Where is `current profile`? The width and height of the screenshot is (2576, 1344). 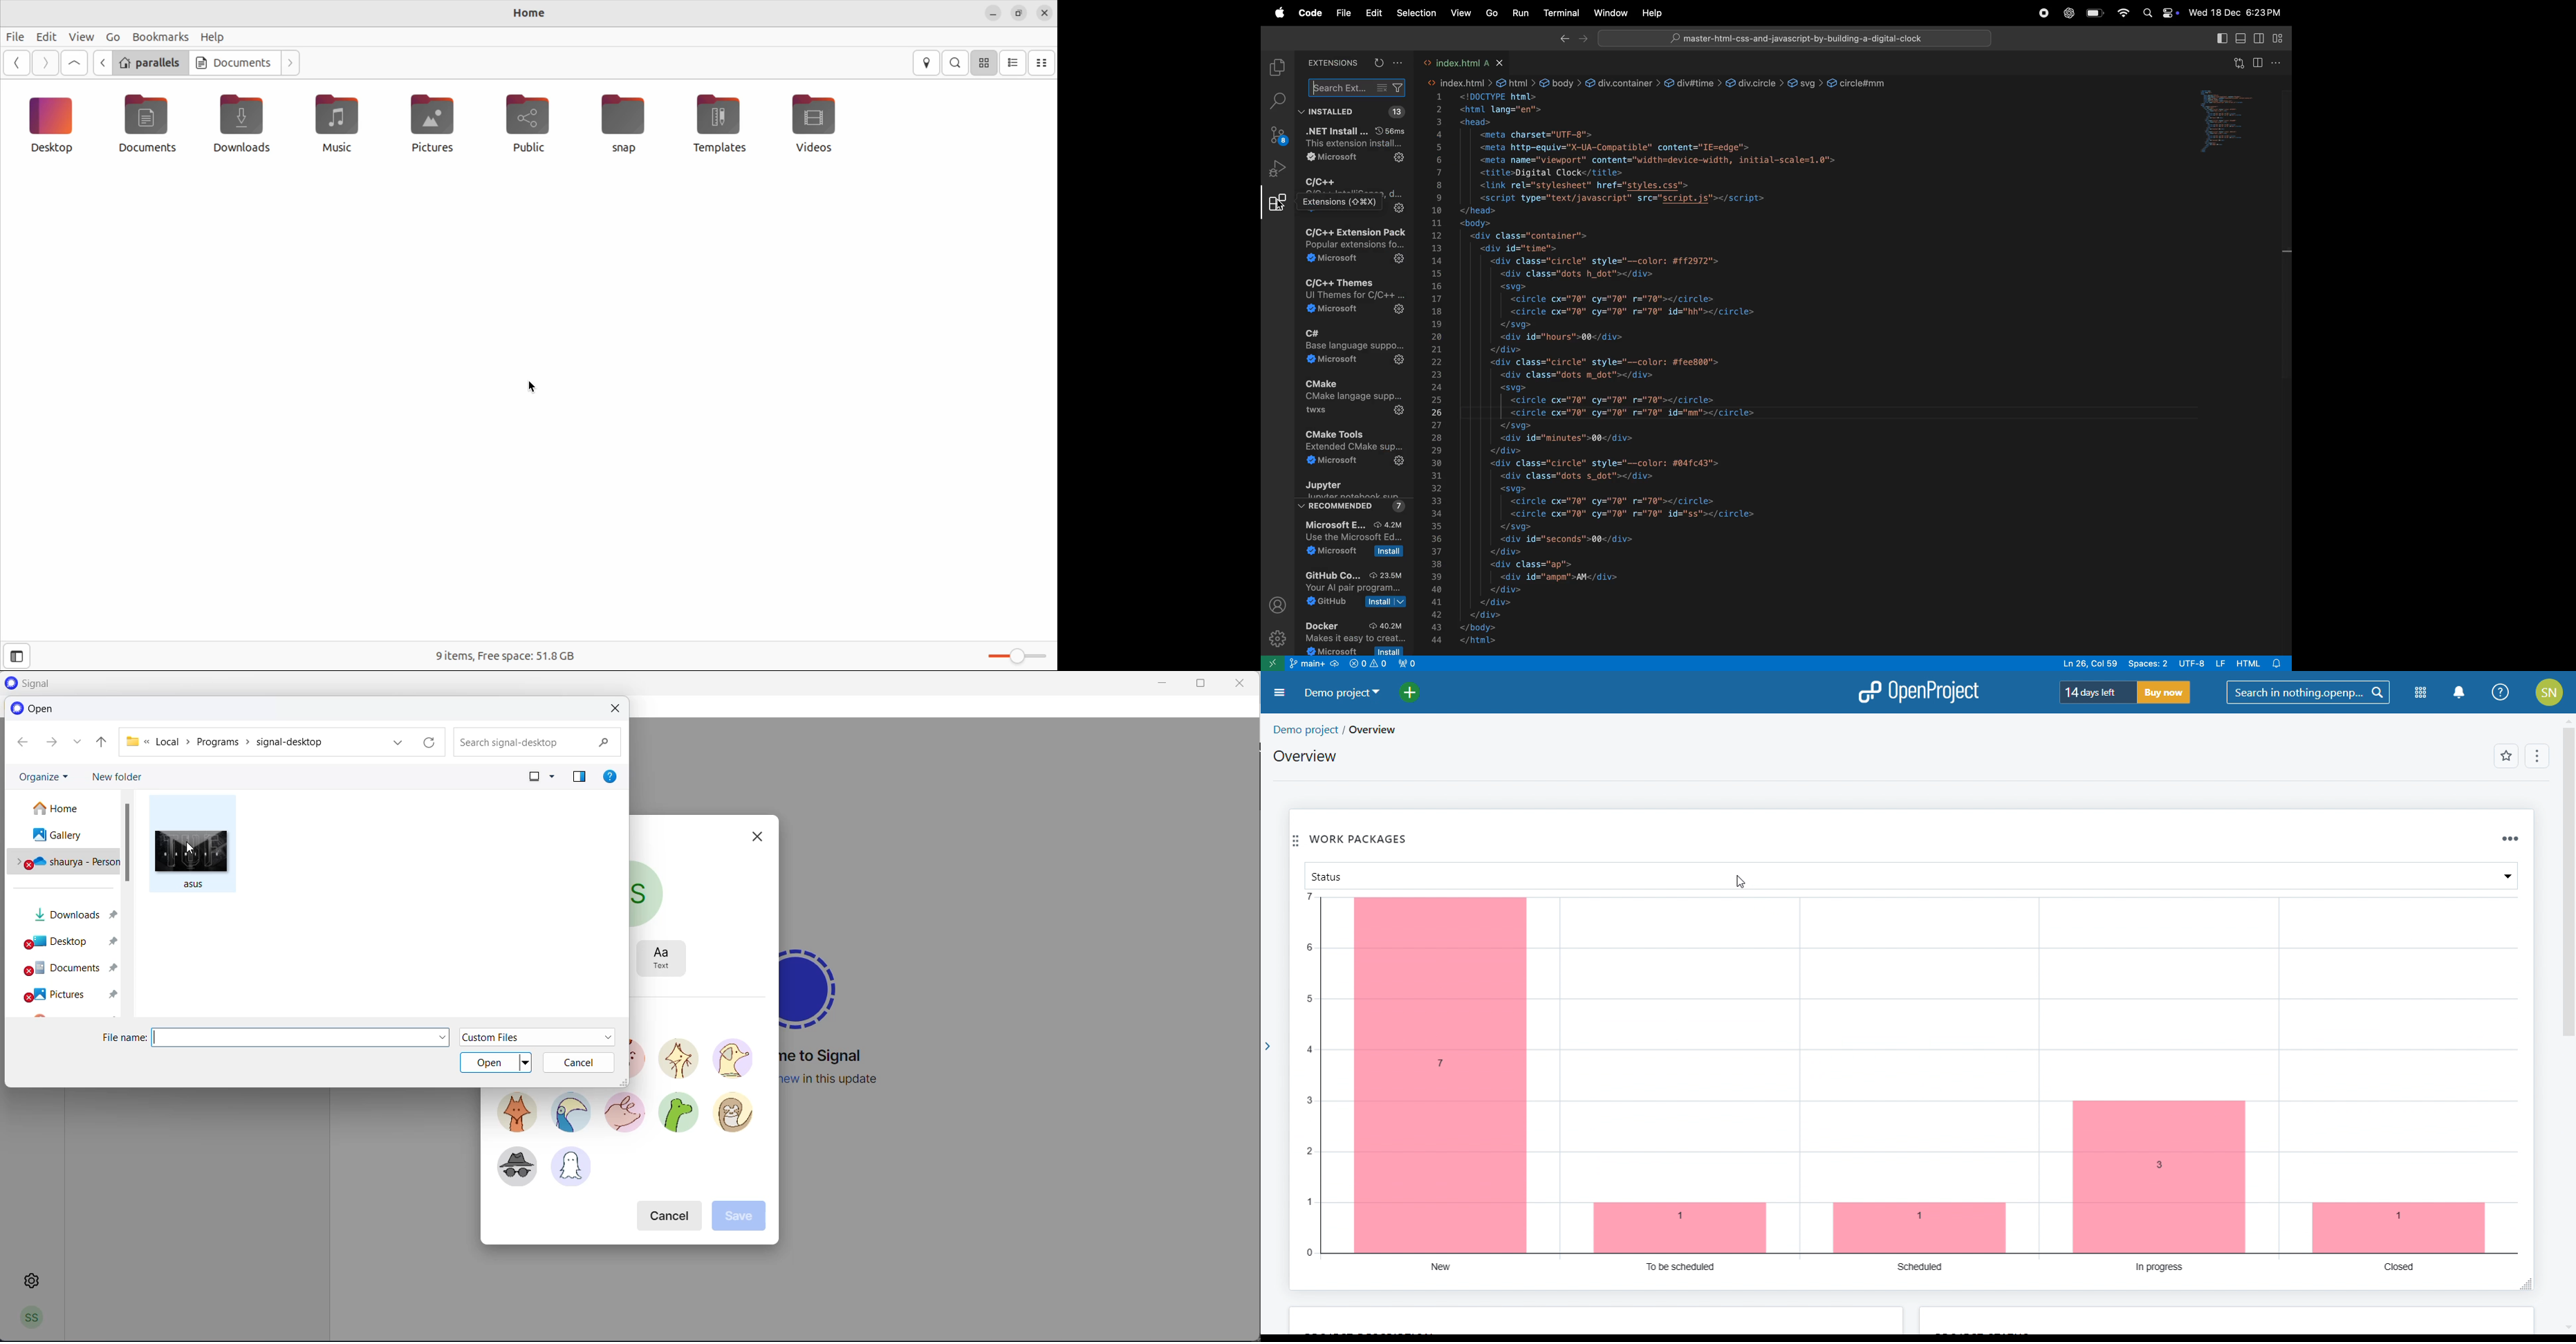 current profile is located at coordinates (645, 894).